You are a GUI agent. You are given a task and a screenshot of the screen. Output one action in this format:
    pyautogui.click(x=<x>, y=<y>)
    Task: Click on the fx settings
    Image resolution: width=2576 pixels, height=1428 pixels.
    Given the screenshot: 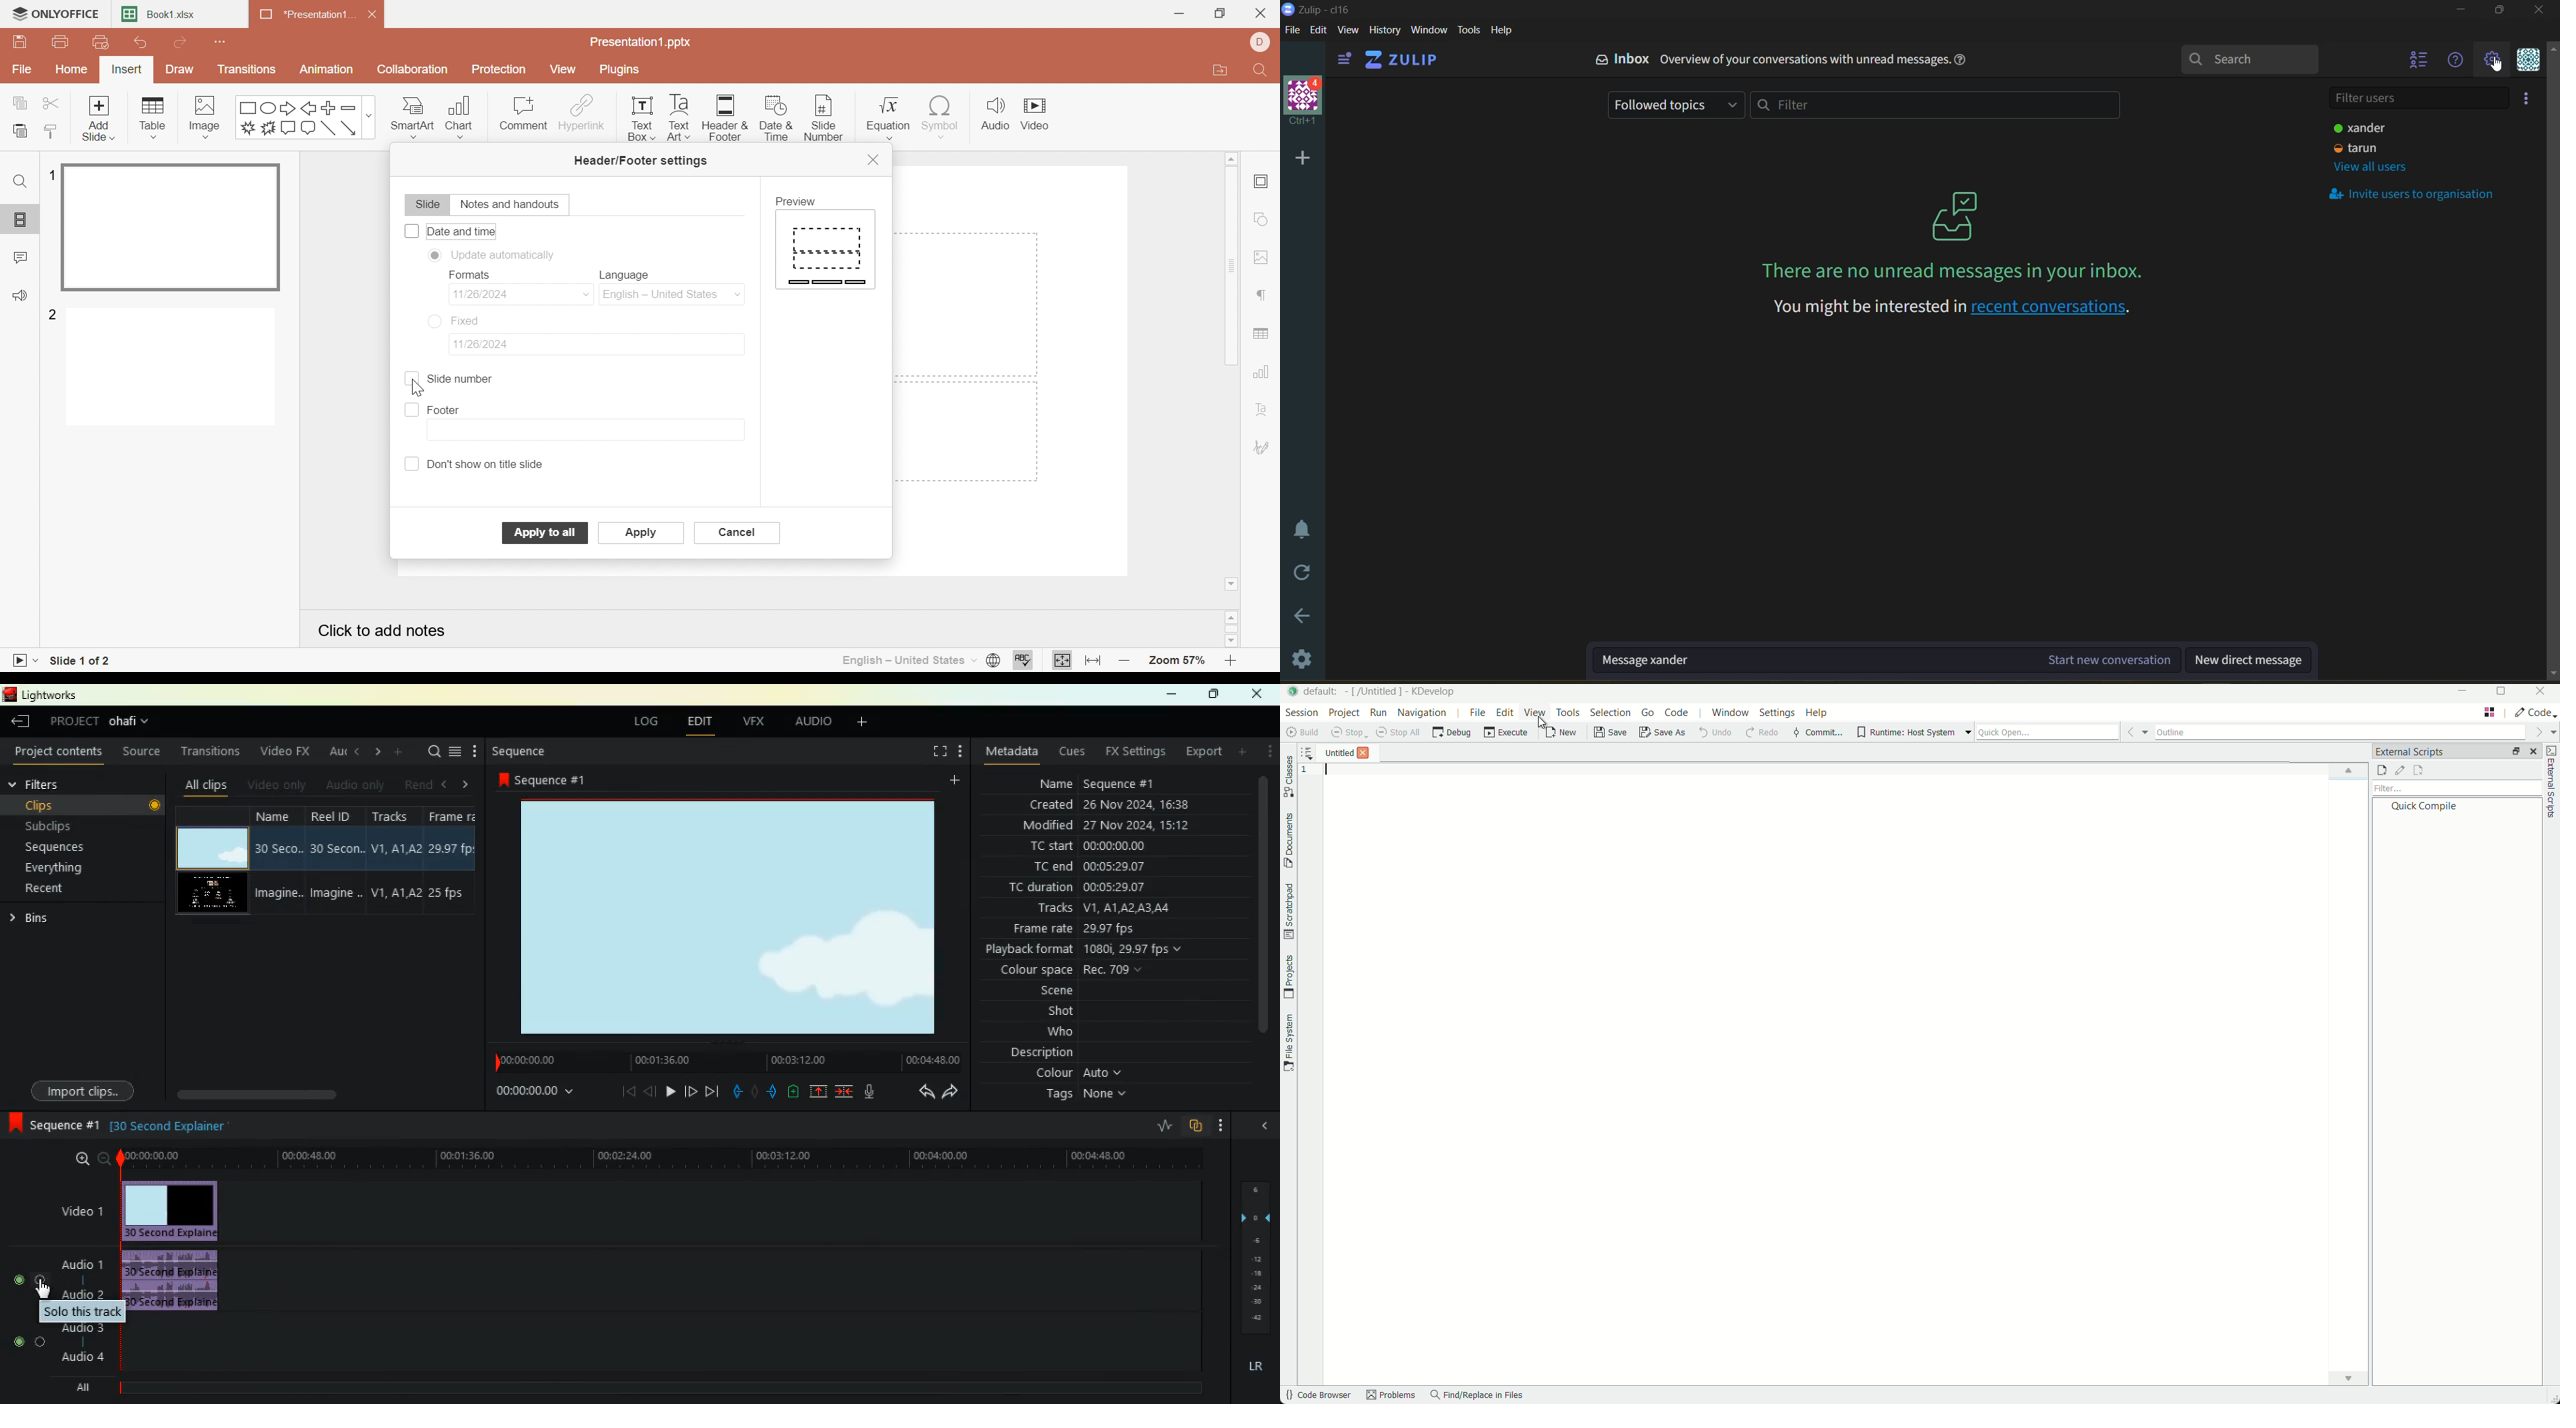 What is the action you would take?
    pyautogui.click(x=1130, y=752)
    